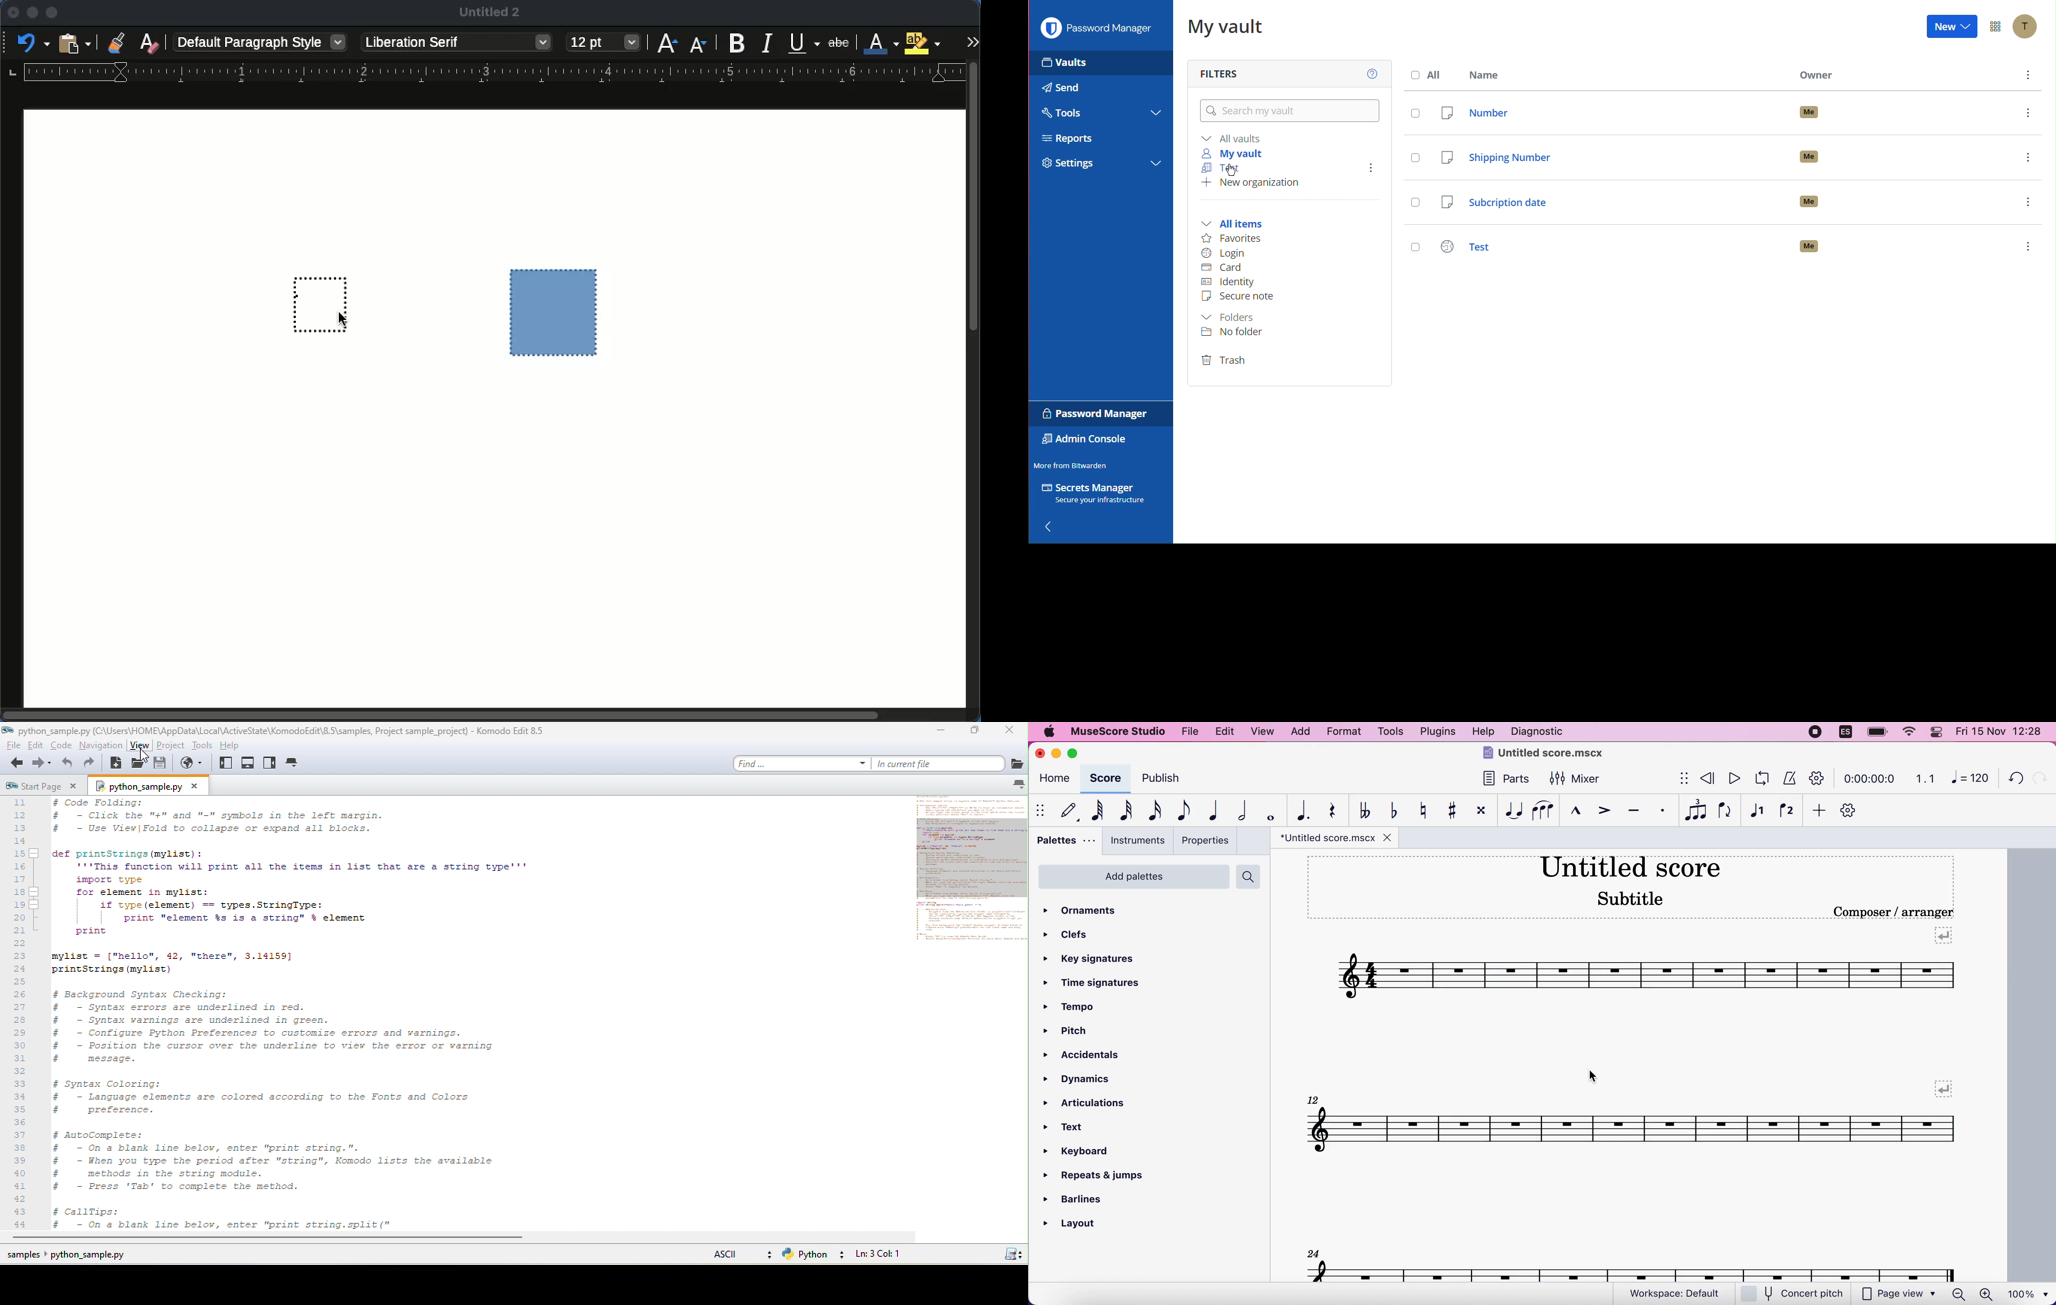 Image resolution: width=2072 pixels, height=1316 pixels. Describe the element at coordinates (1153, 811) in the screenshot. I see `16th note` at that location.